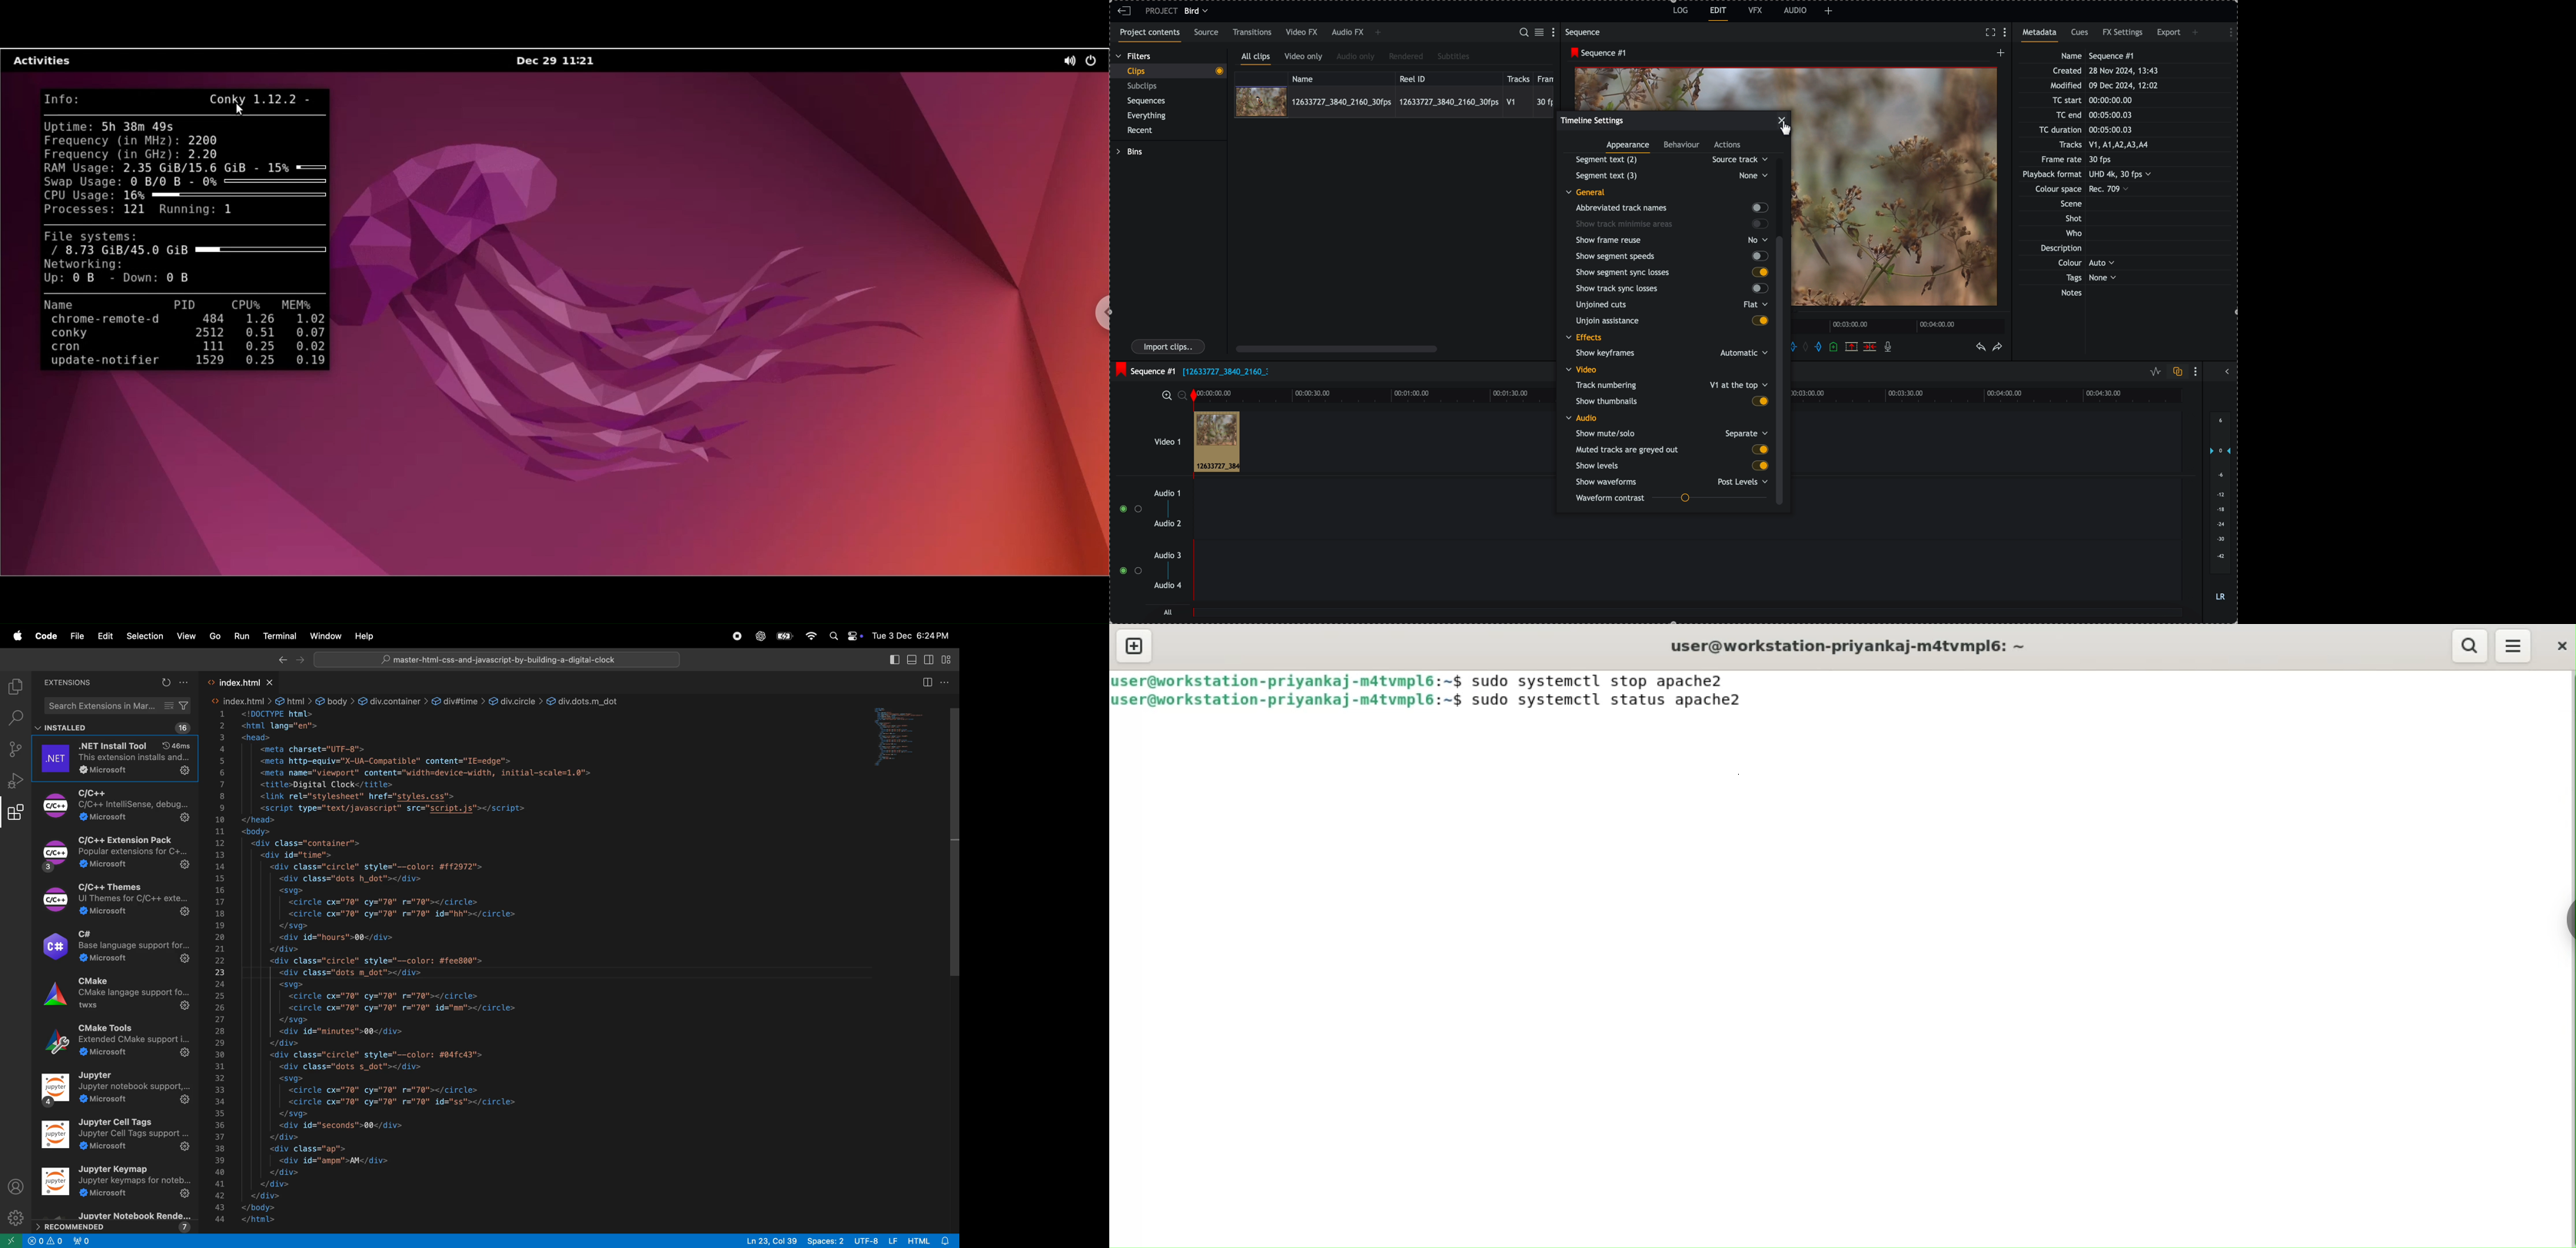 Image resolution: width=2576 pixels, height=1260 pixels. Describe the element at coordinates (2043, 35) in the screenshot. I see `metadata` at that location.